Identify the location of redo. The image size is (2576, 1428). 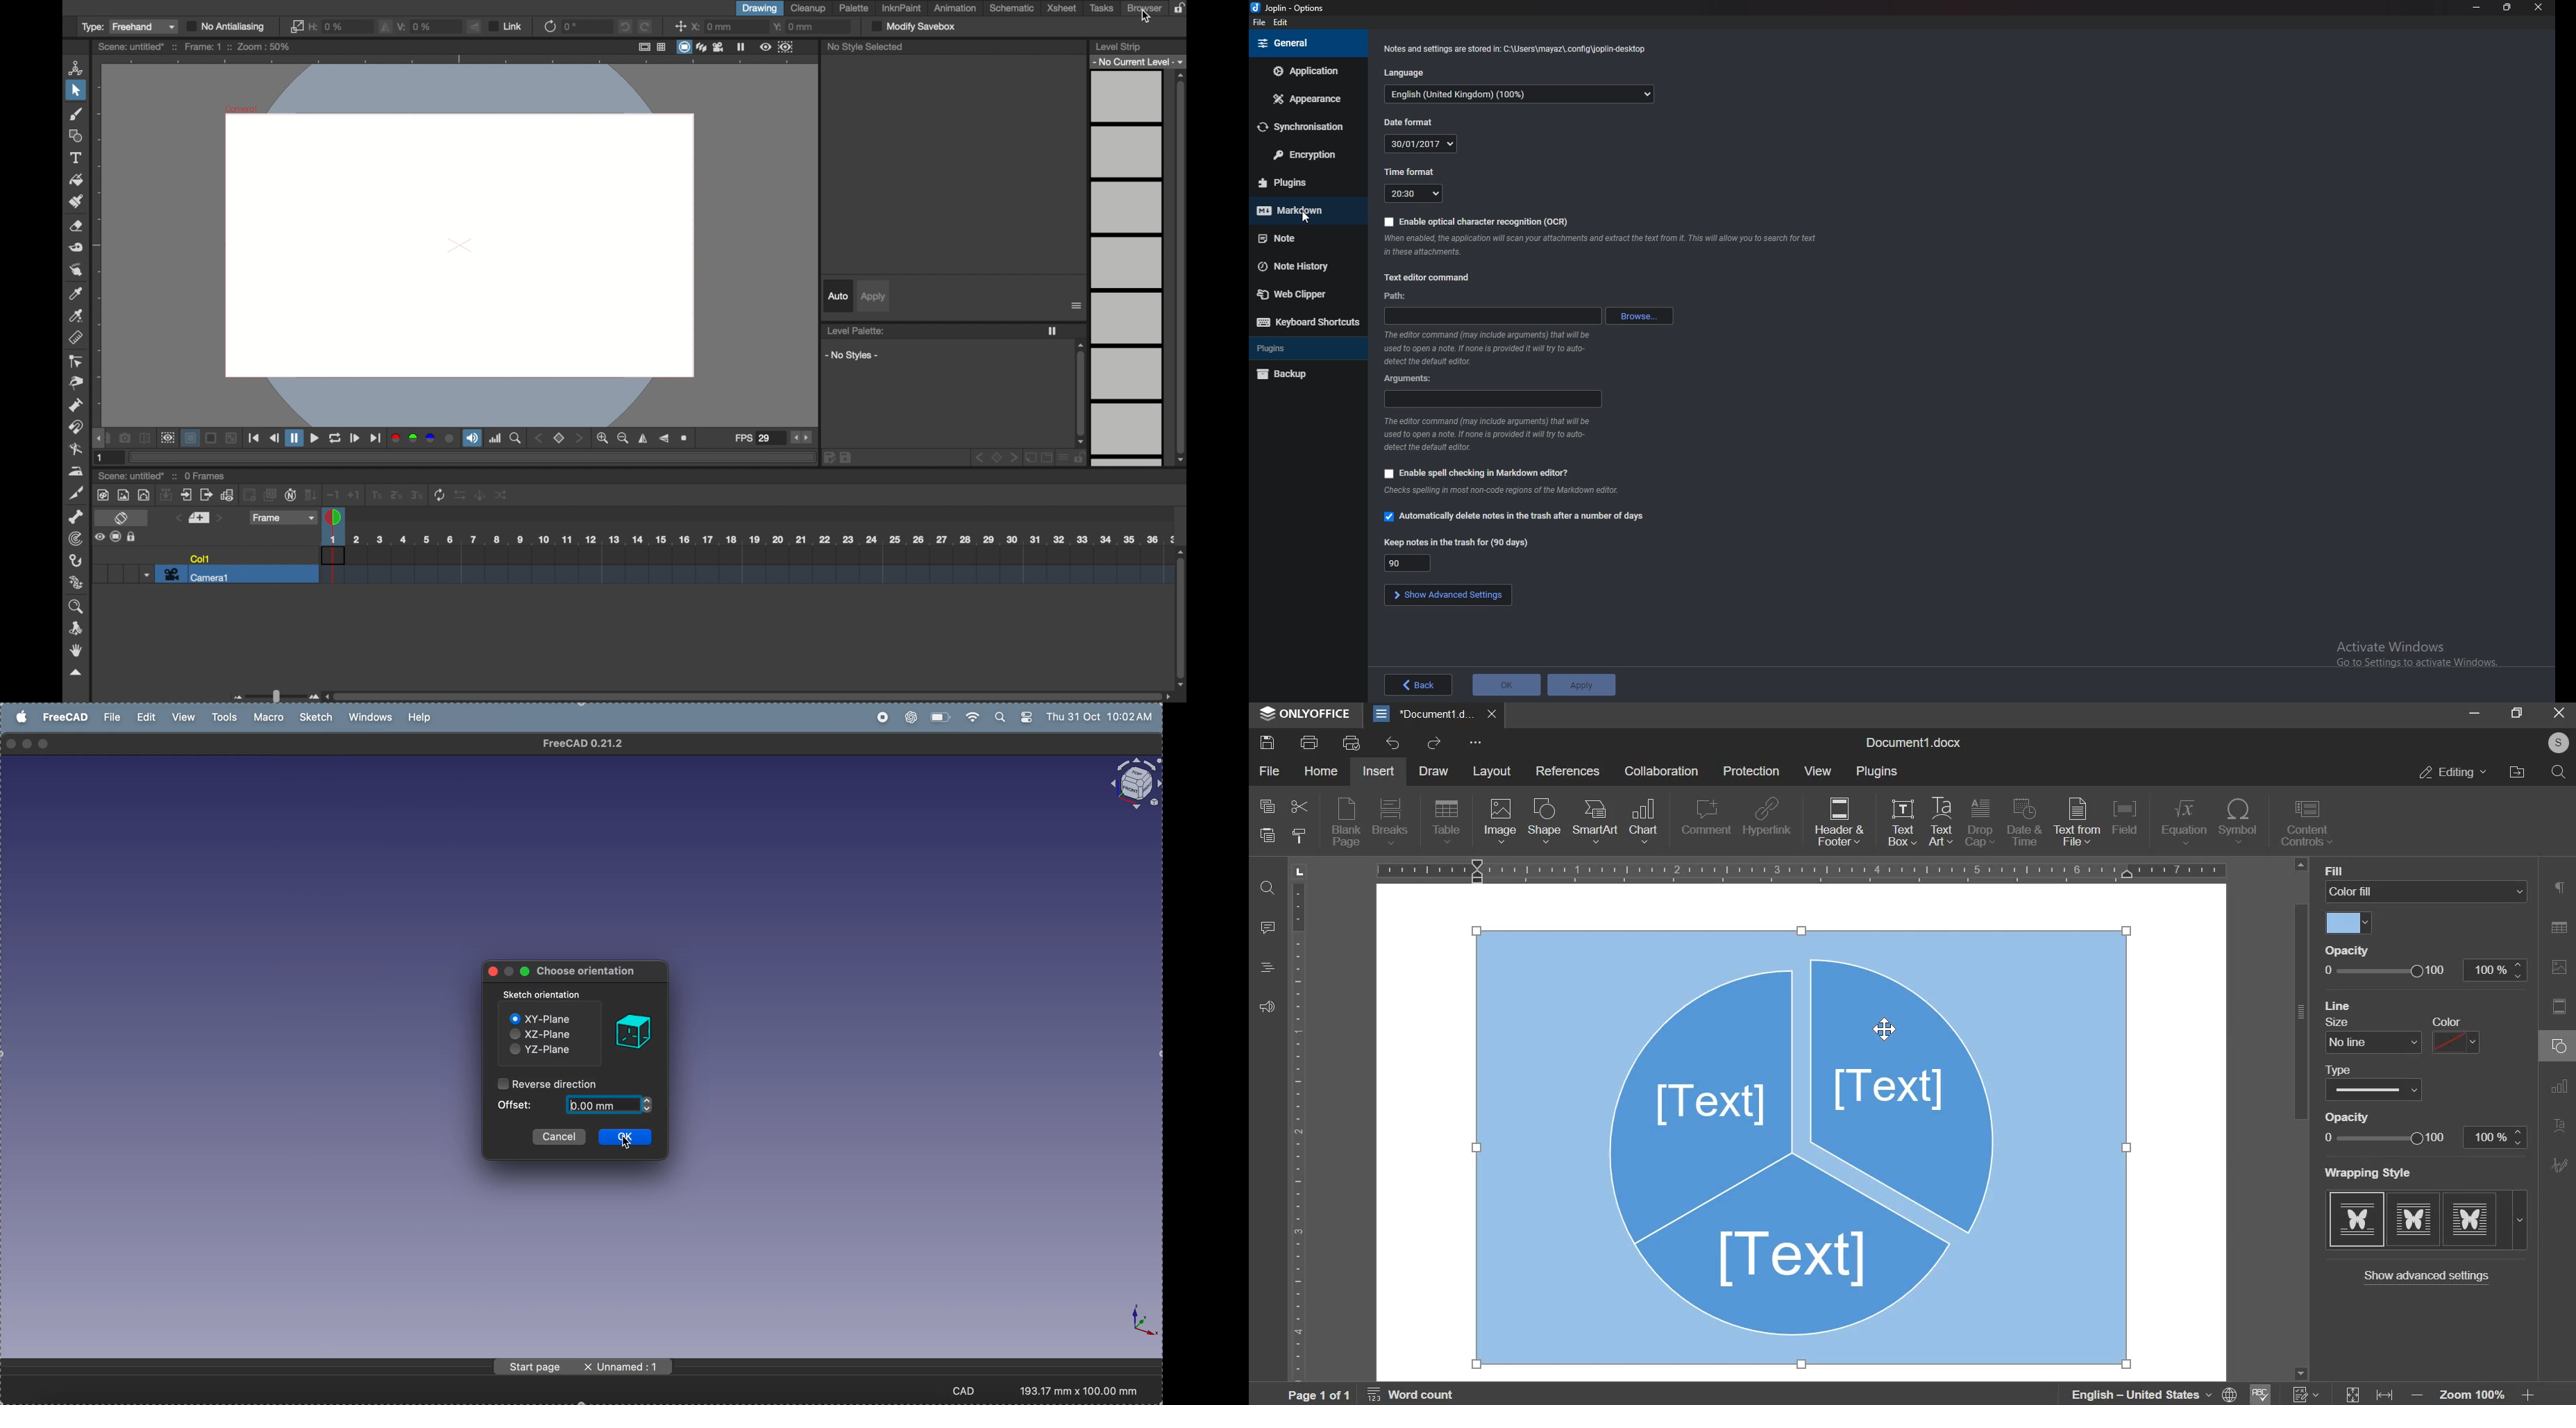
(1436, 743).